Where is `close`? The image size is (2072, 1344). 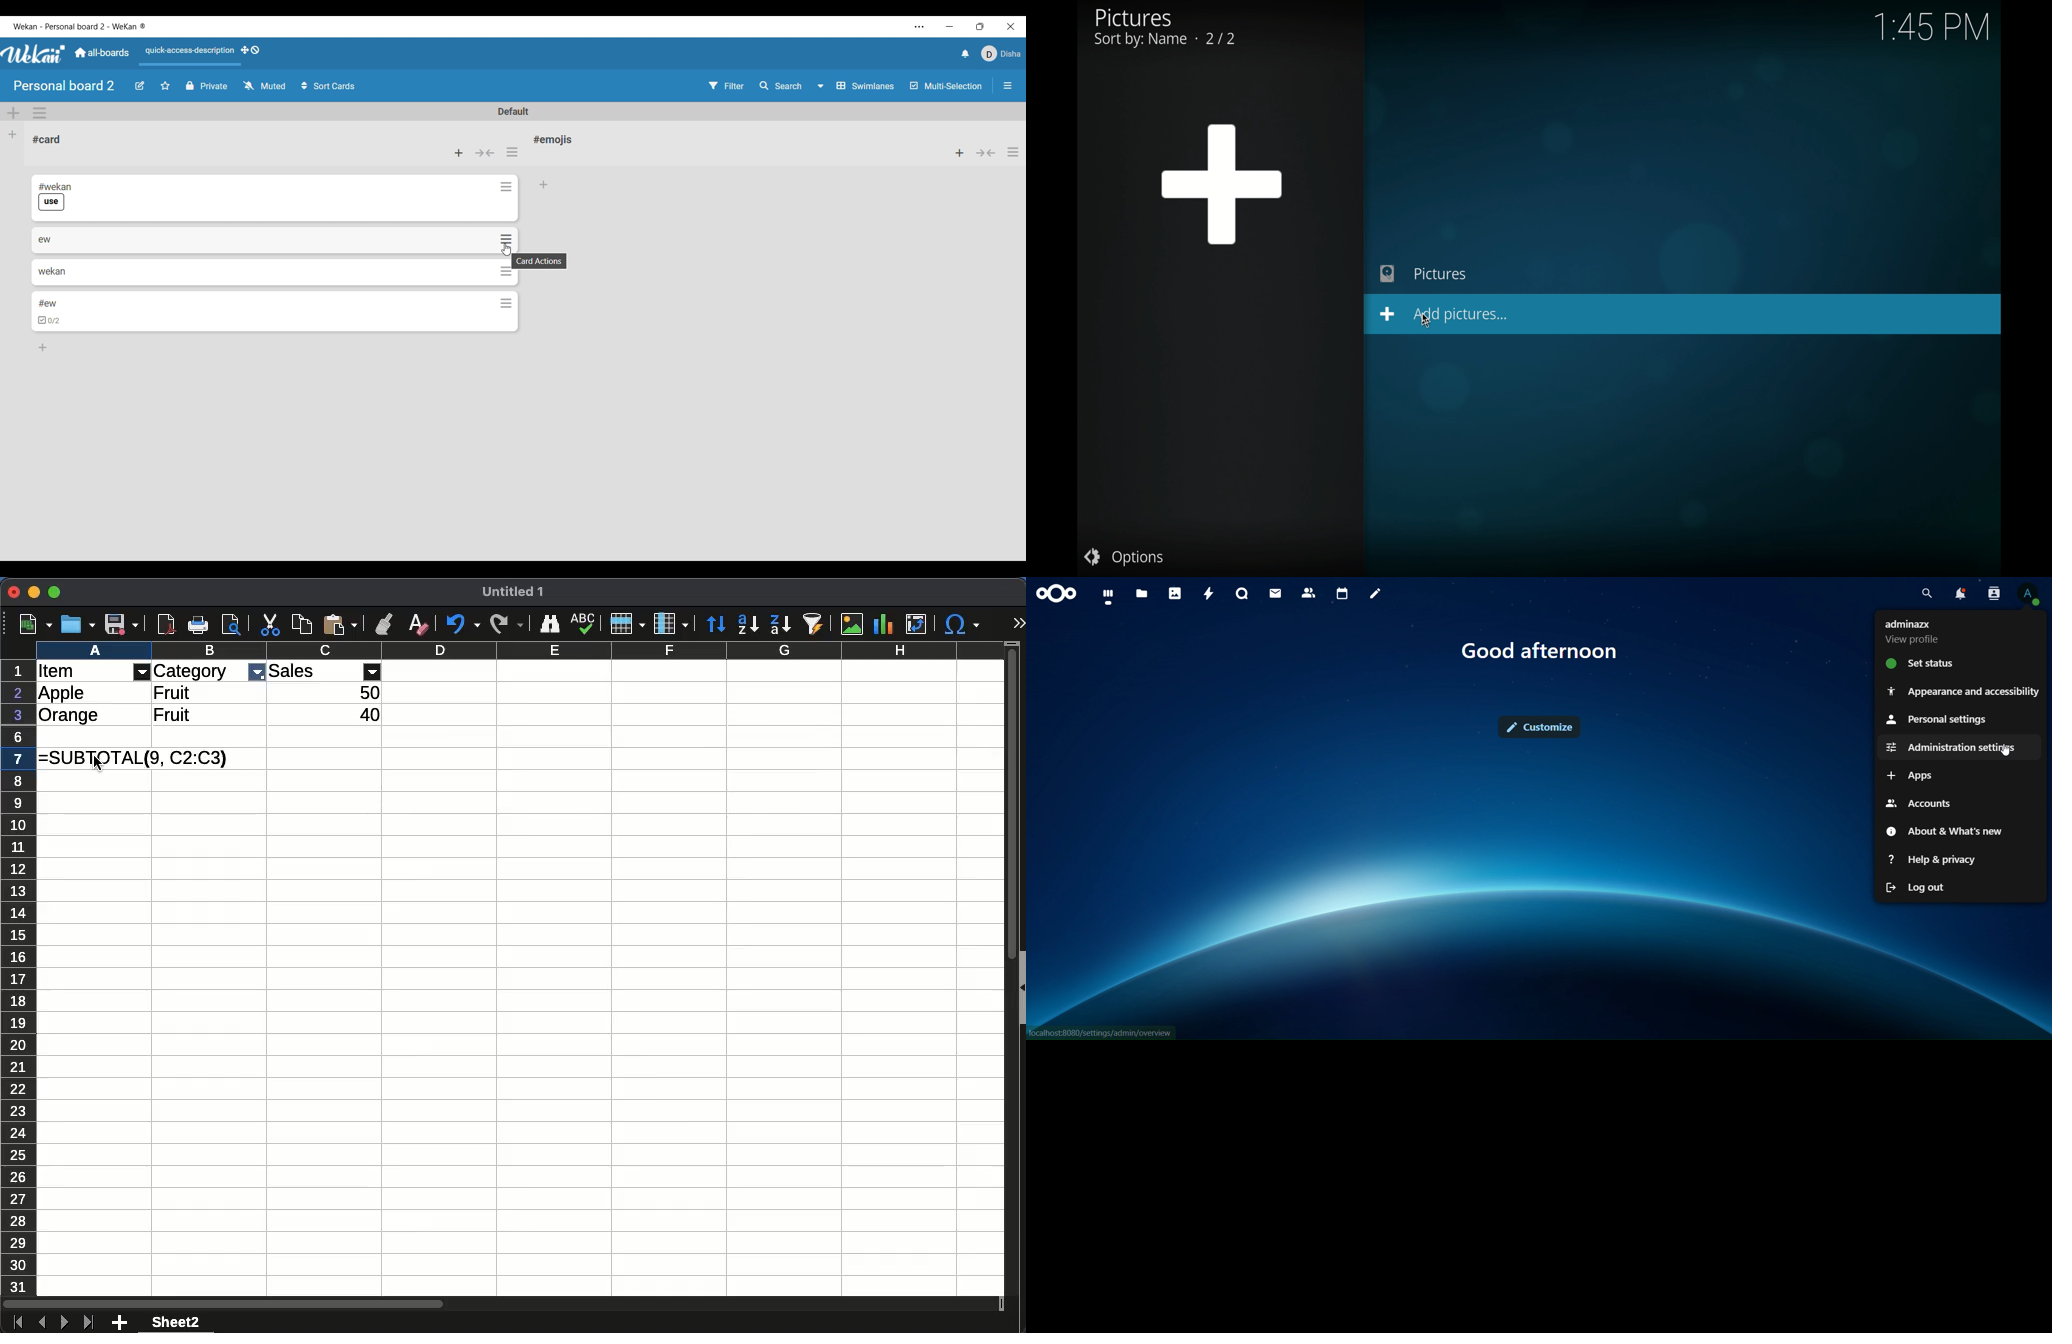
close is located at coordinates (13, 592).